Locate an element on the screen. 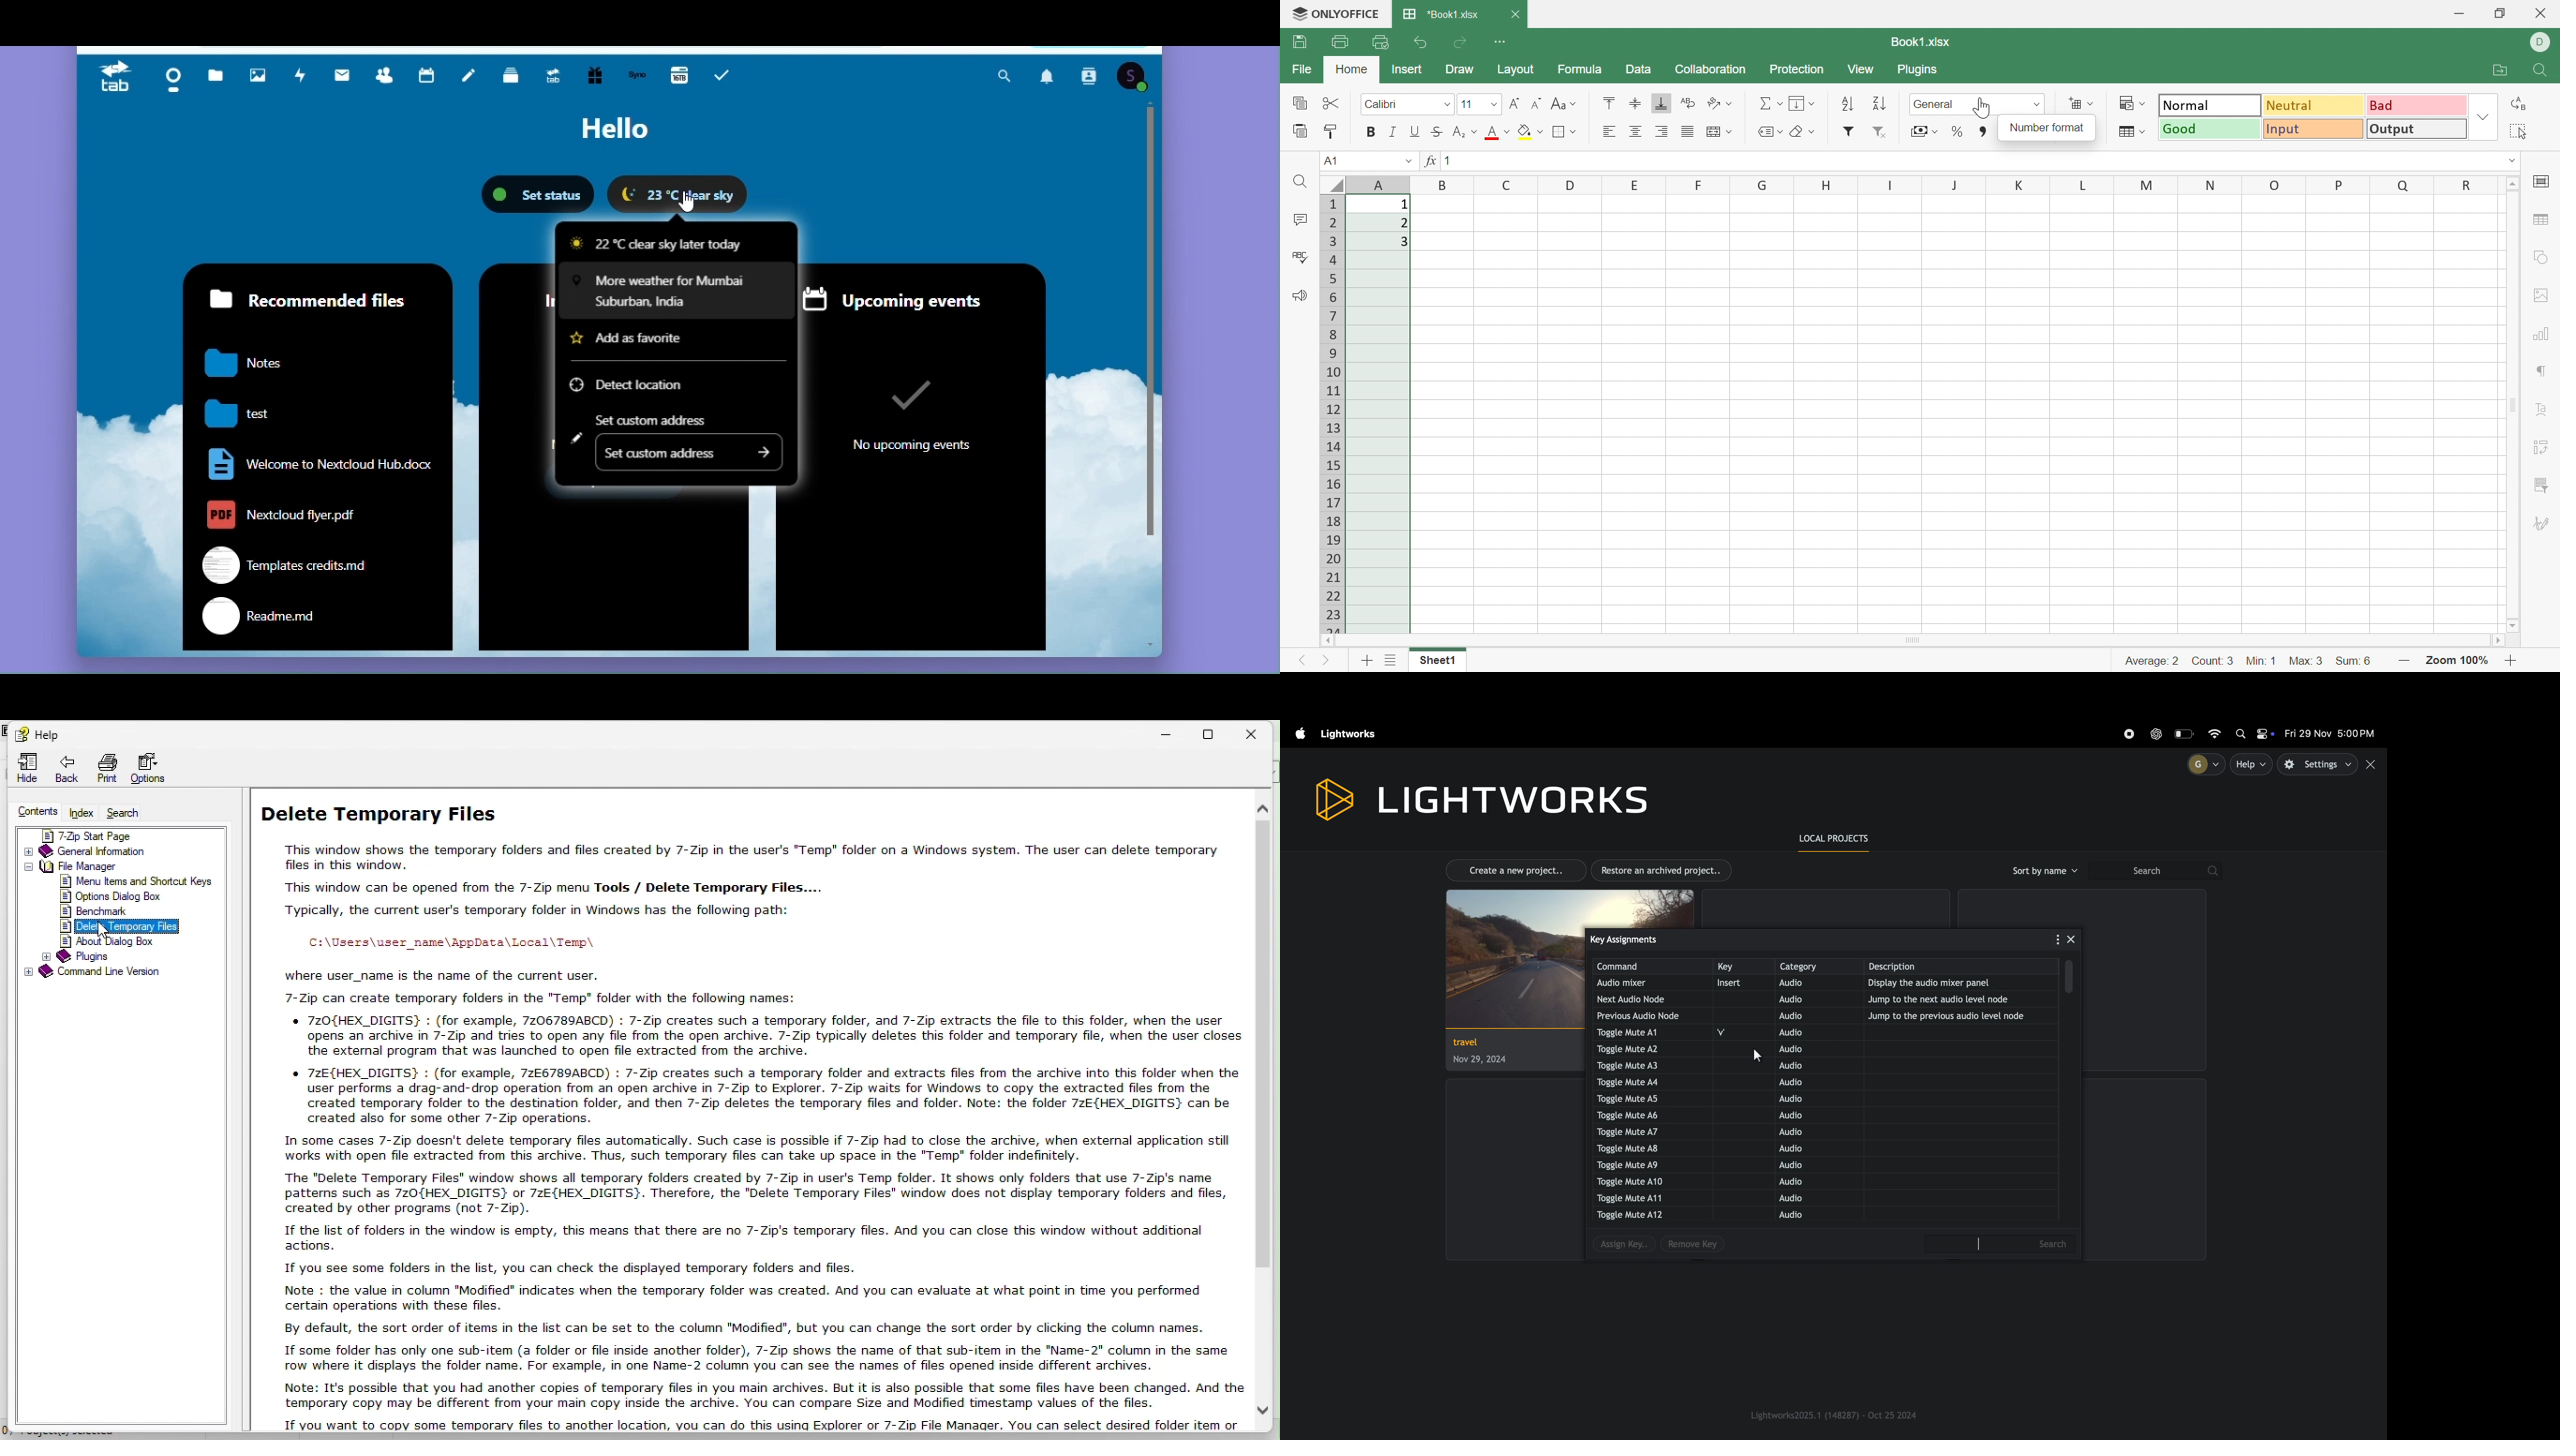 The width and height of the screenshot is (2576, 1456). Activity is located at coordinates (302, 80).